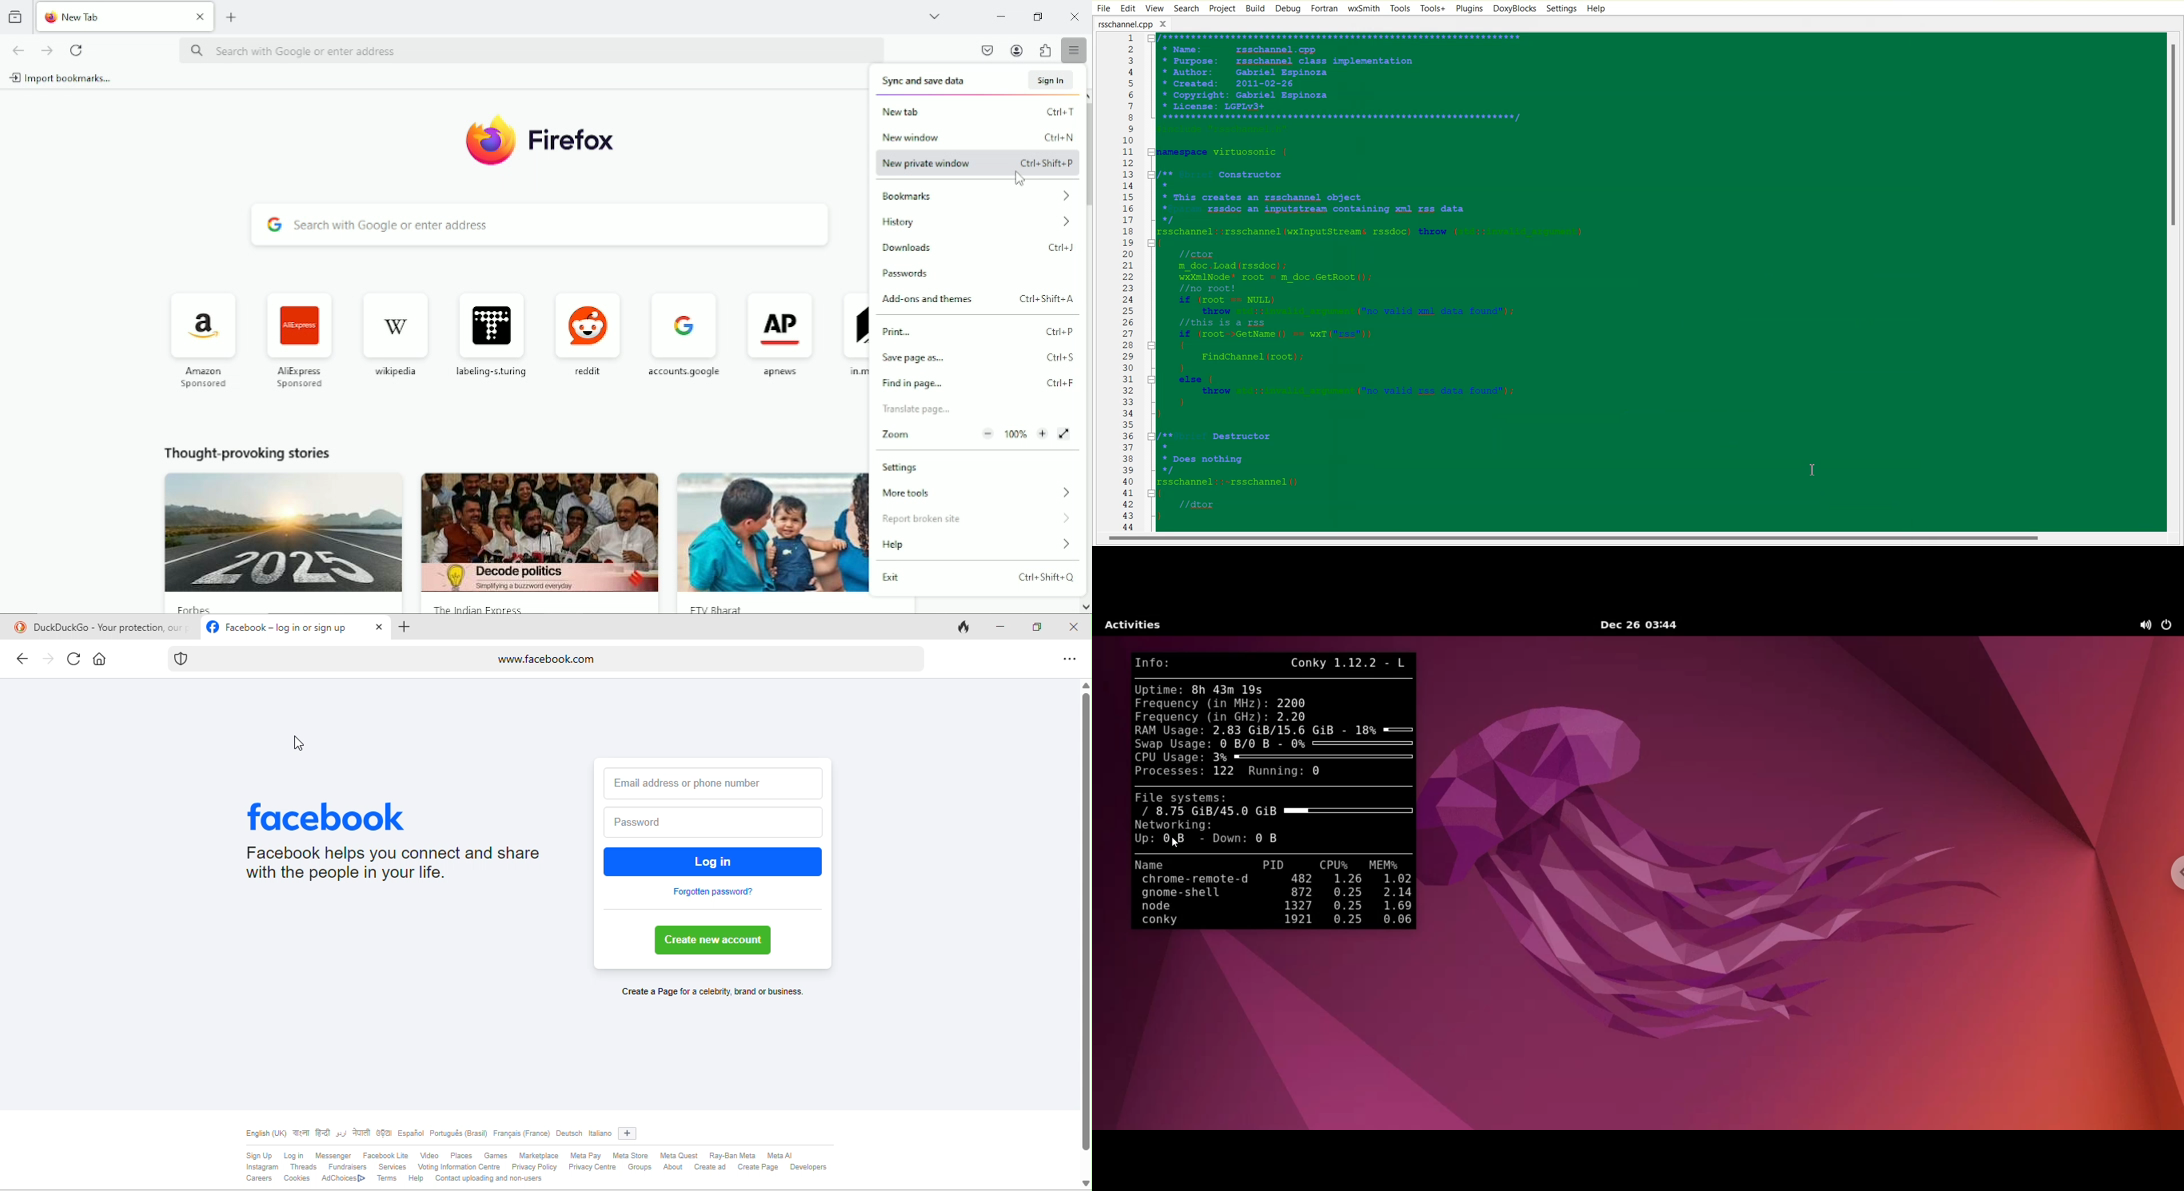 The height and width of the screenshot is (1204, 2184). I want to click on facebook logo, so click(210, 626).